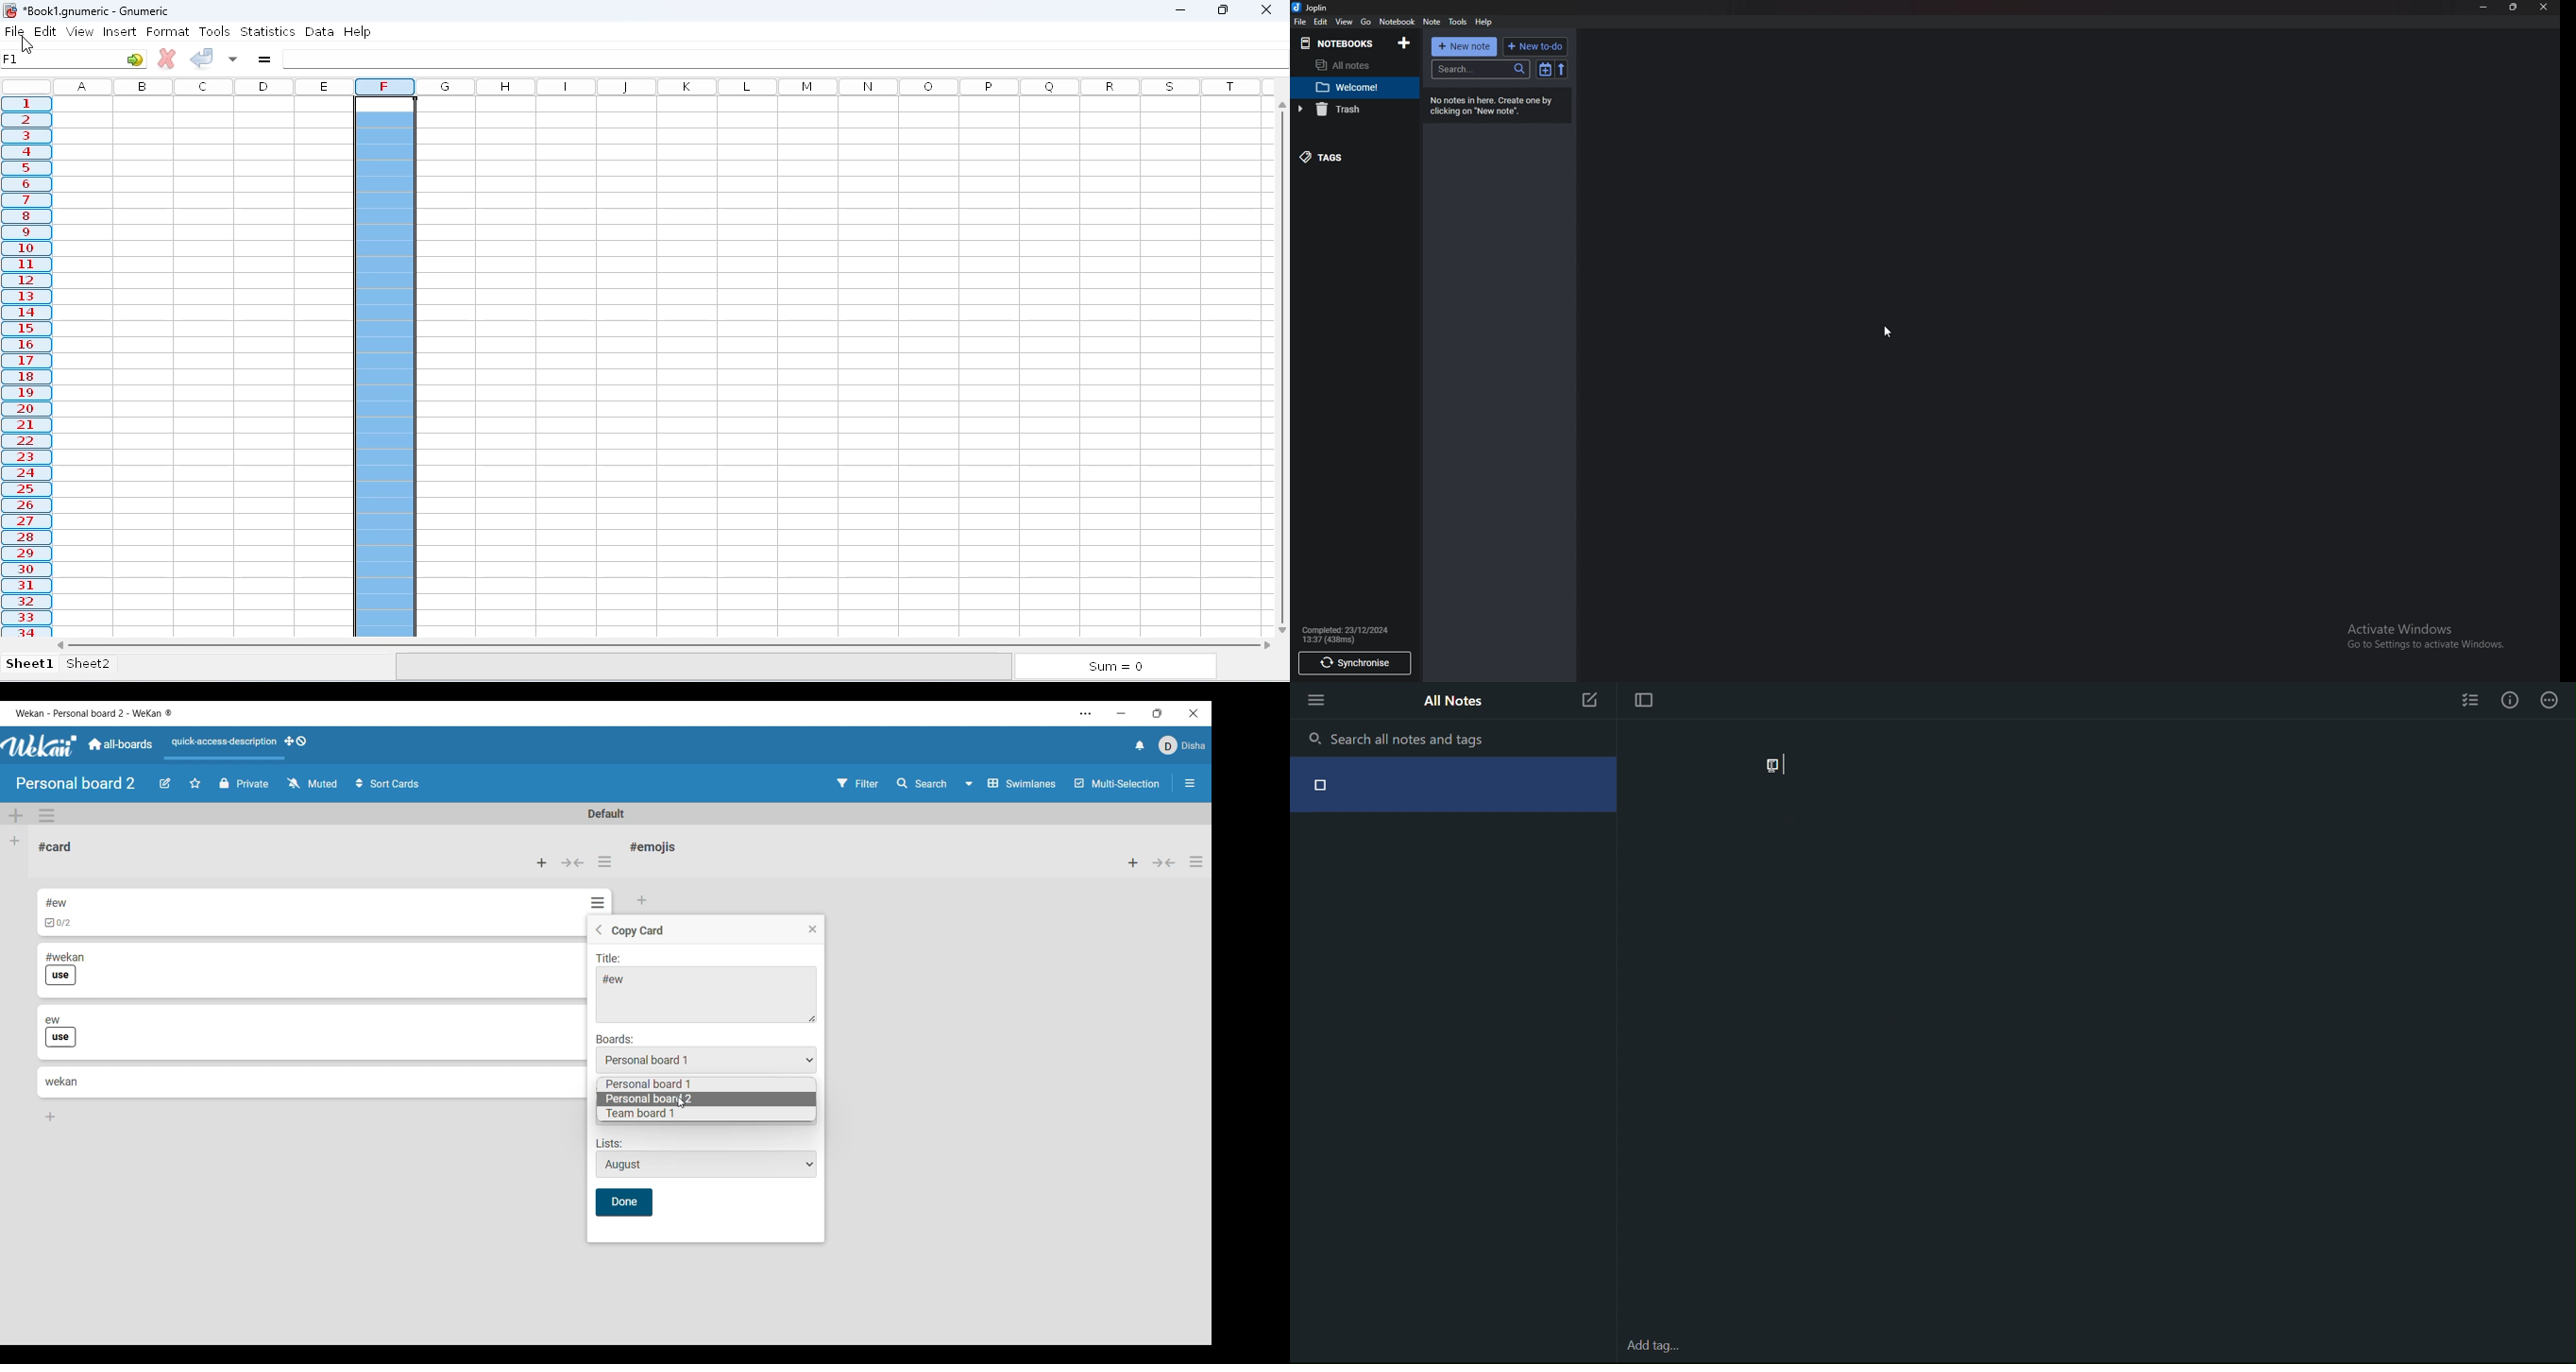  What do you see at coordinates (61, 976) in the screenshot?
I see `Indicates use of label in card` at bounding box center [61, 976].